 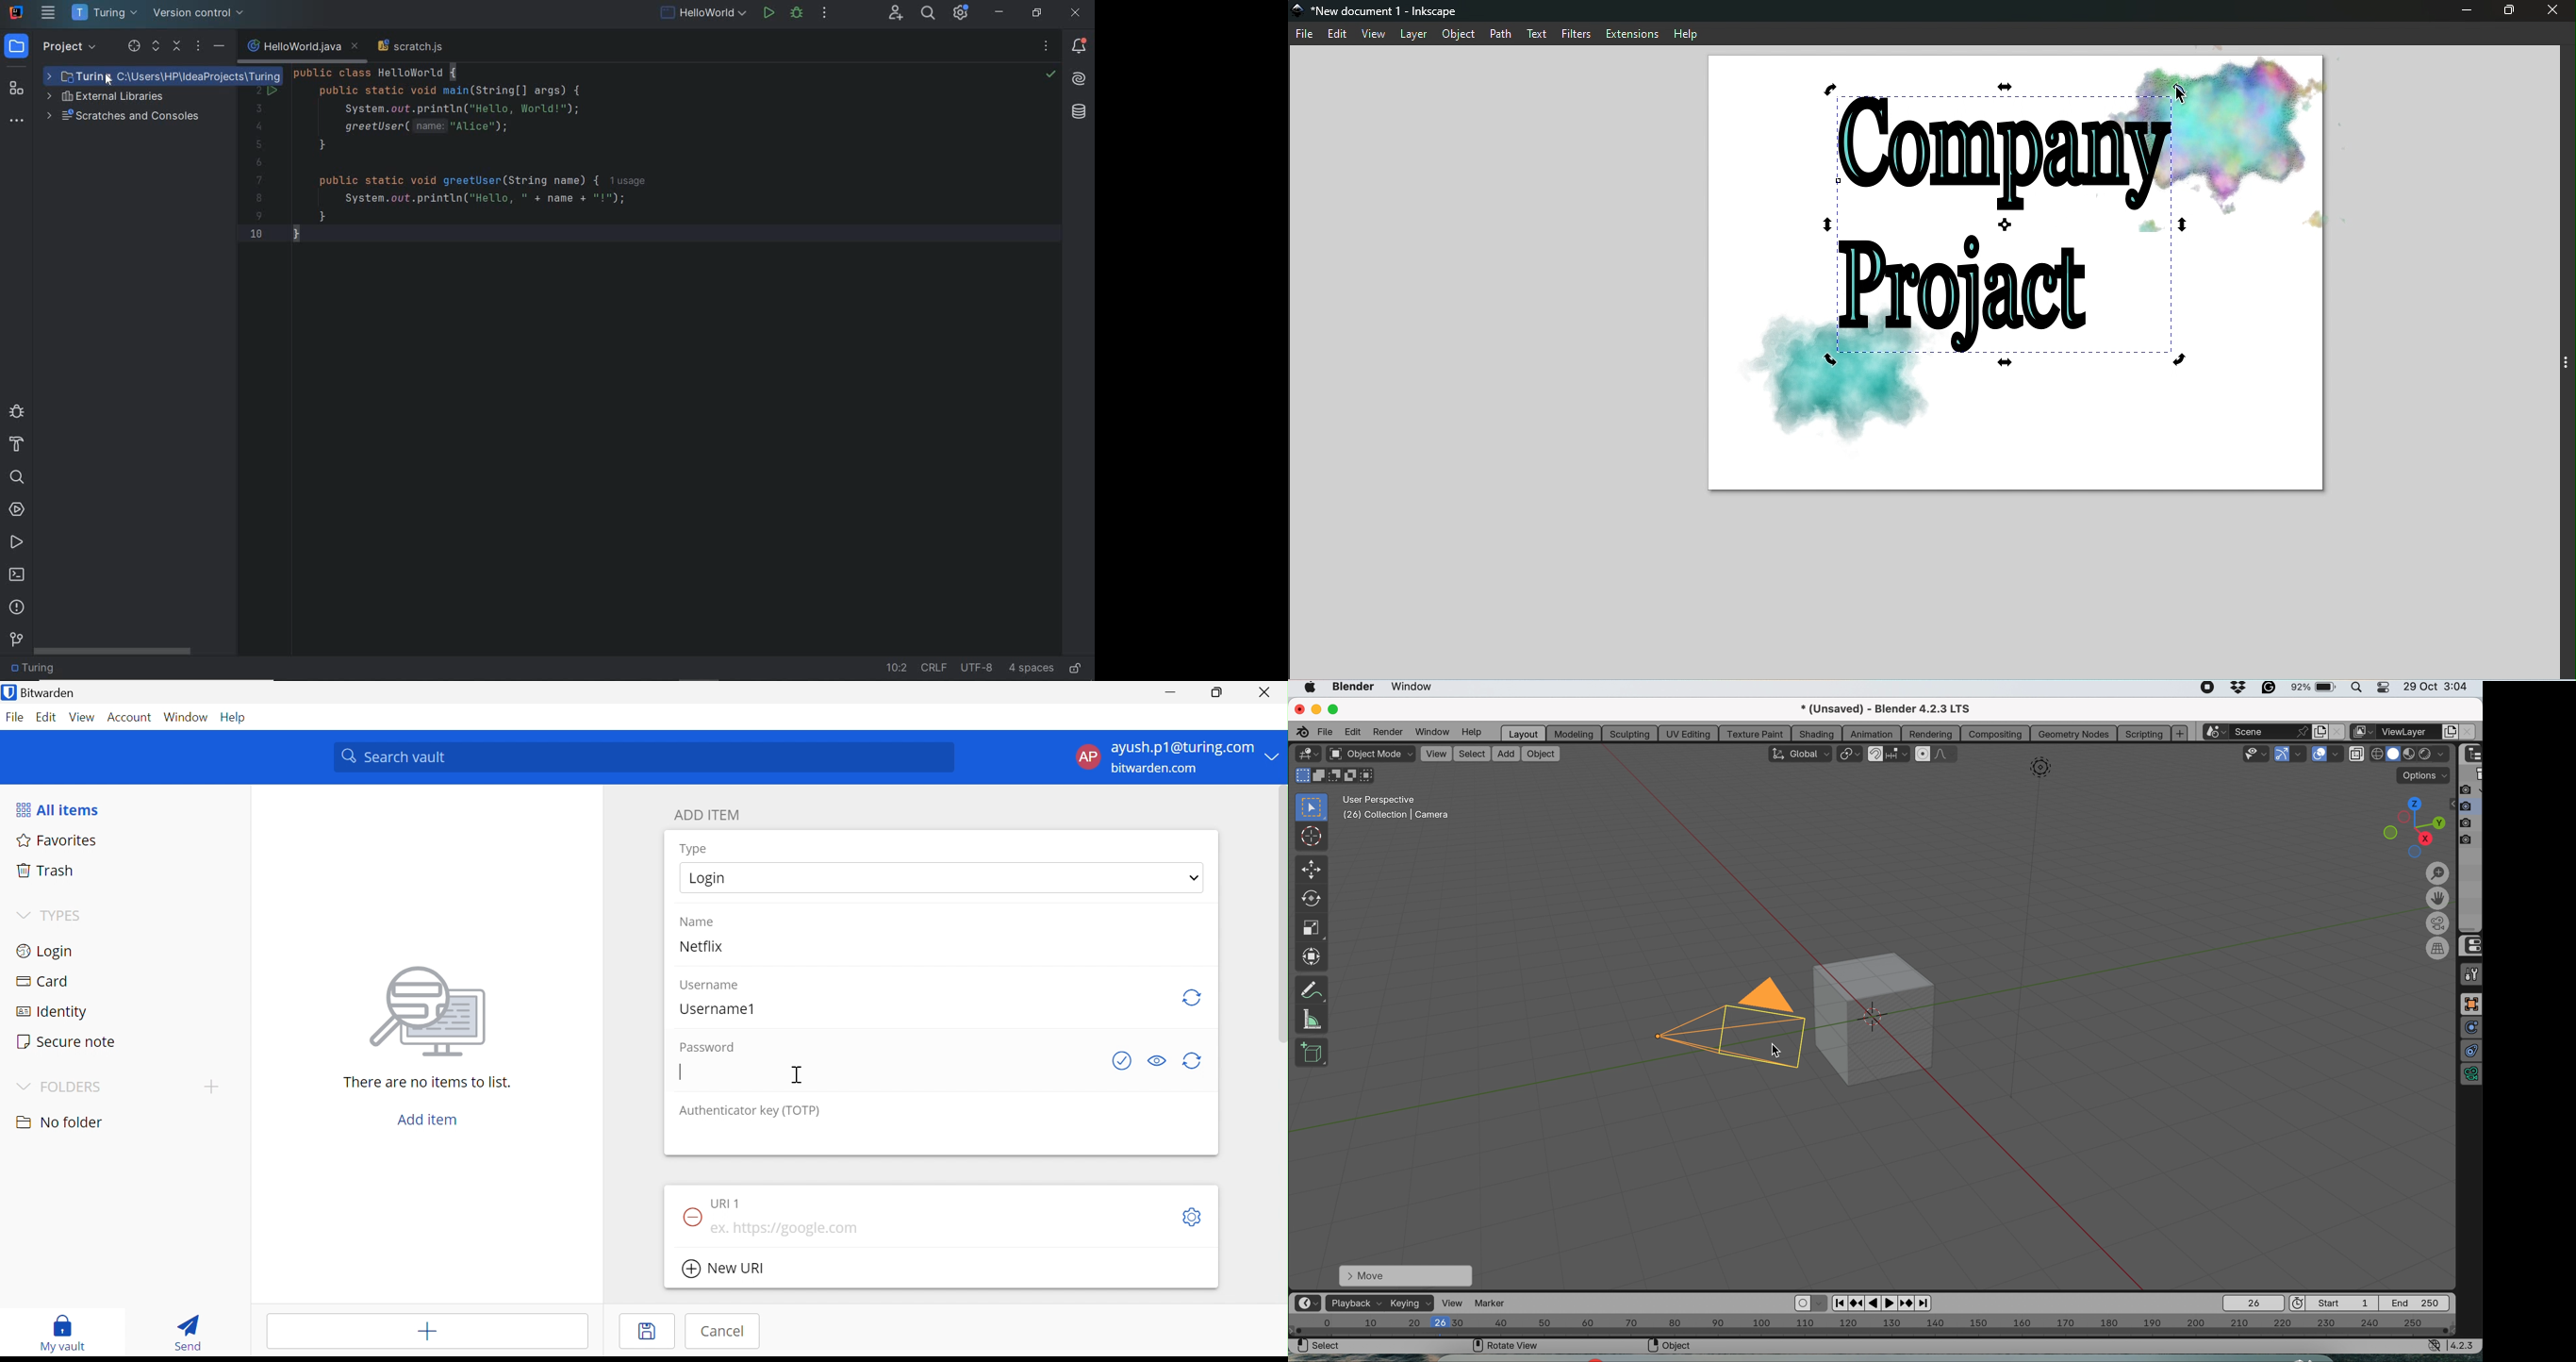 What do you see at coordinates (2467, 732) in the screenshot?
I see `close` at bounding box center [2467, 732].